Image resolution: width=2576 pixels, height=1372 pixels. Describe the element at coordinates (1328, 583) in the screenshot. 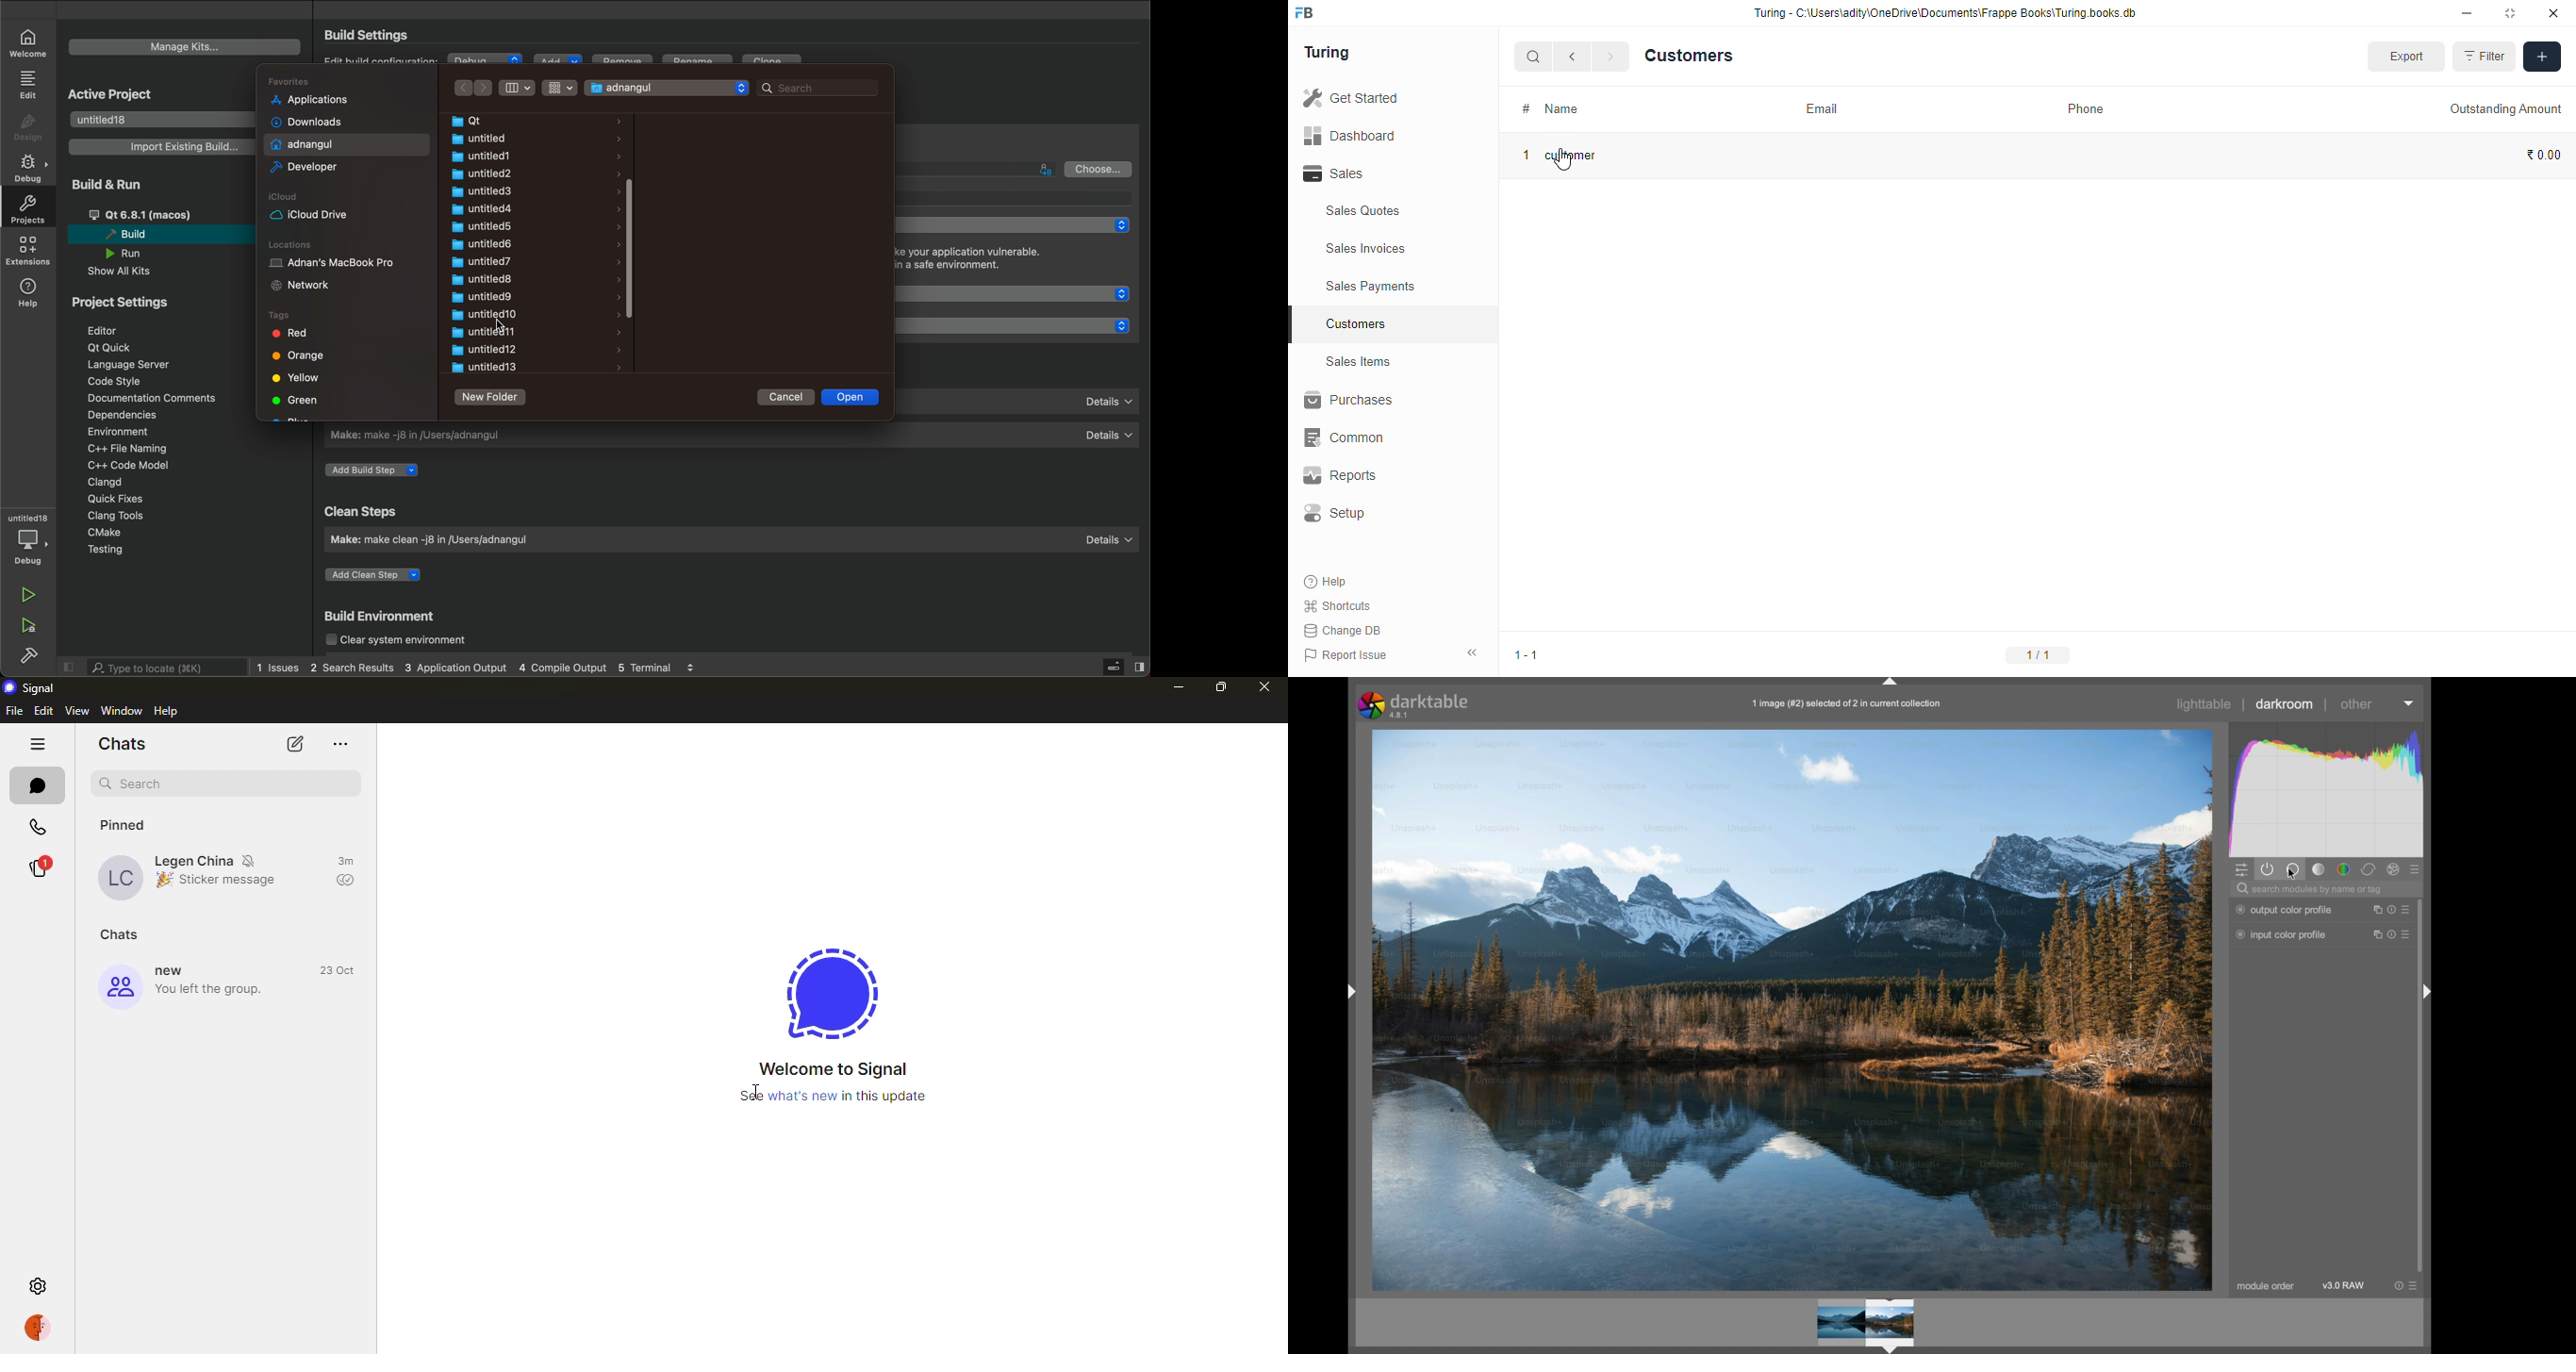

I see `Help` at that location.